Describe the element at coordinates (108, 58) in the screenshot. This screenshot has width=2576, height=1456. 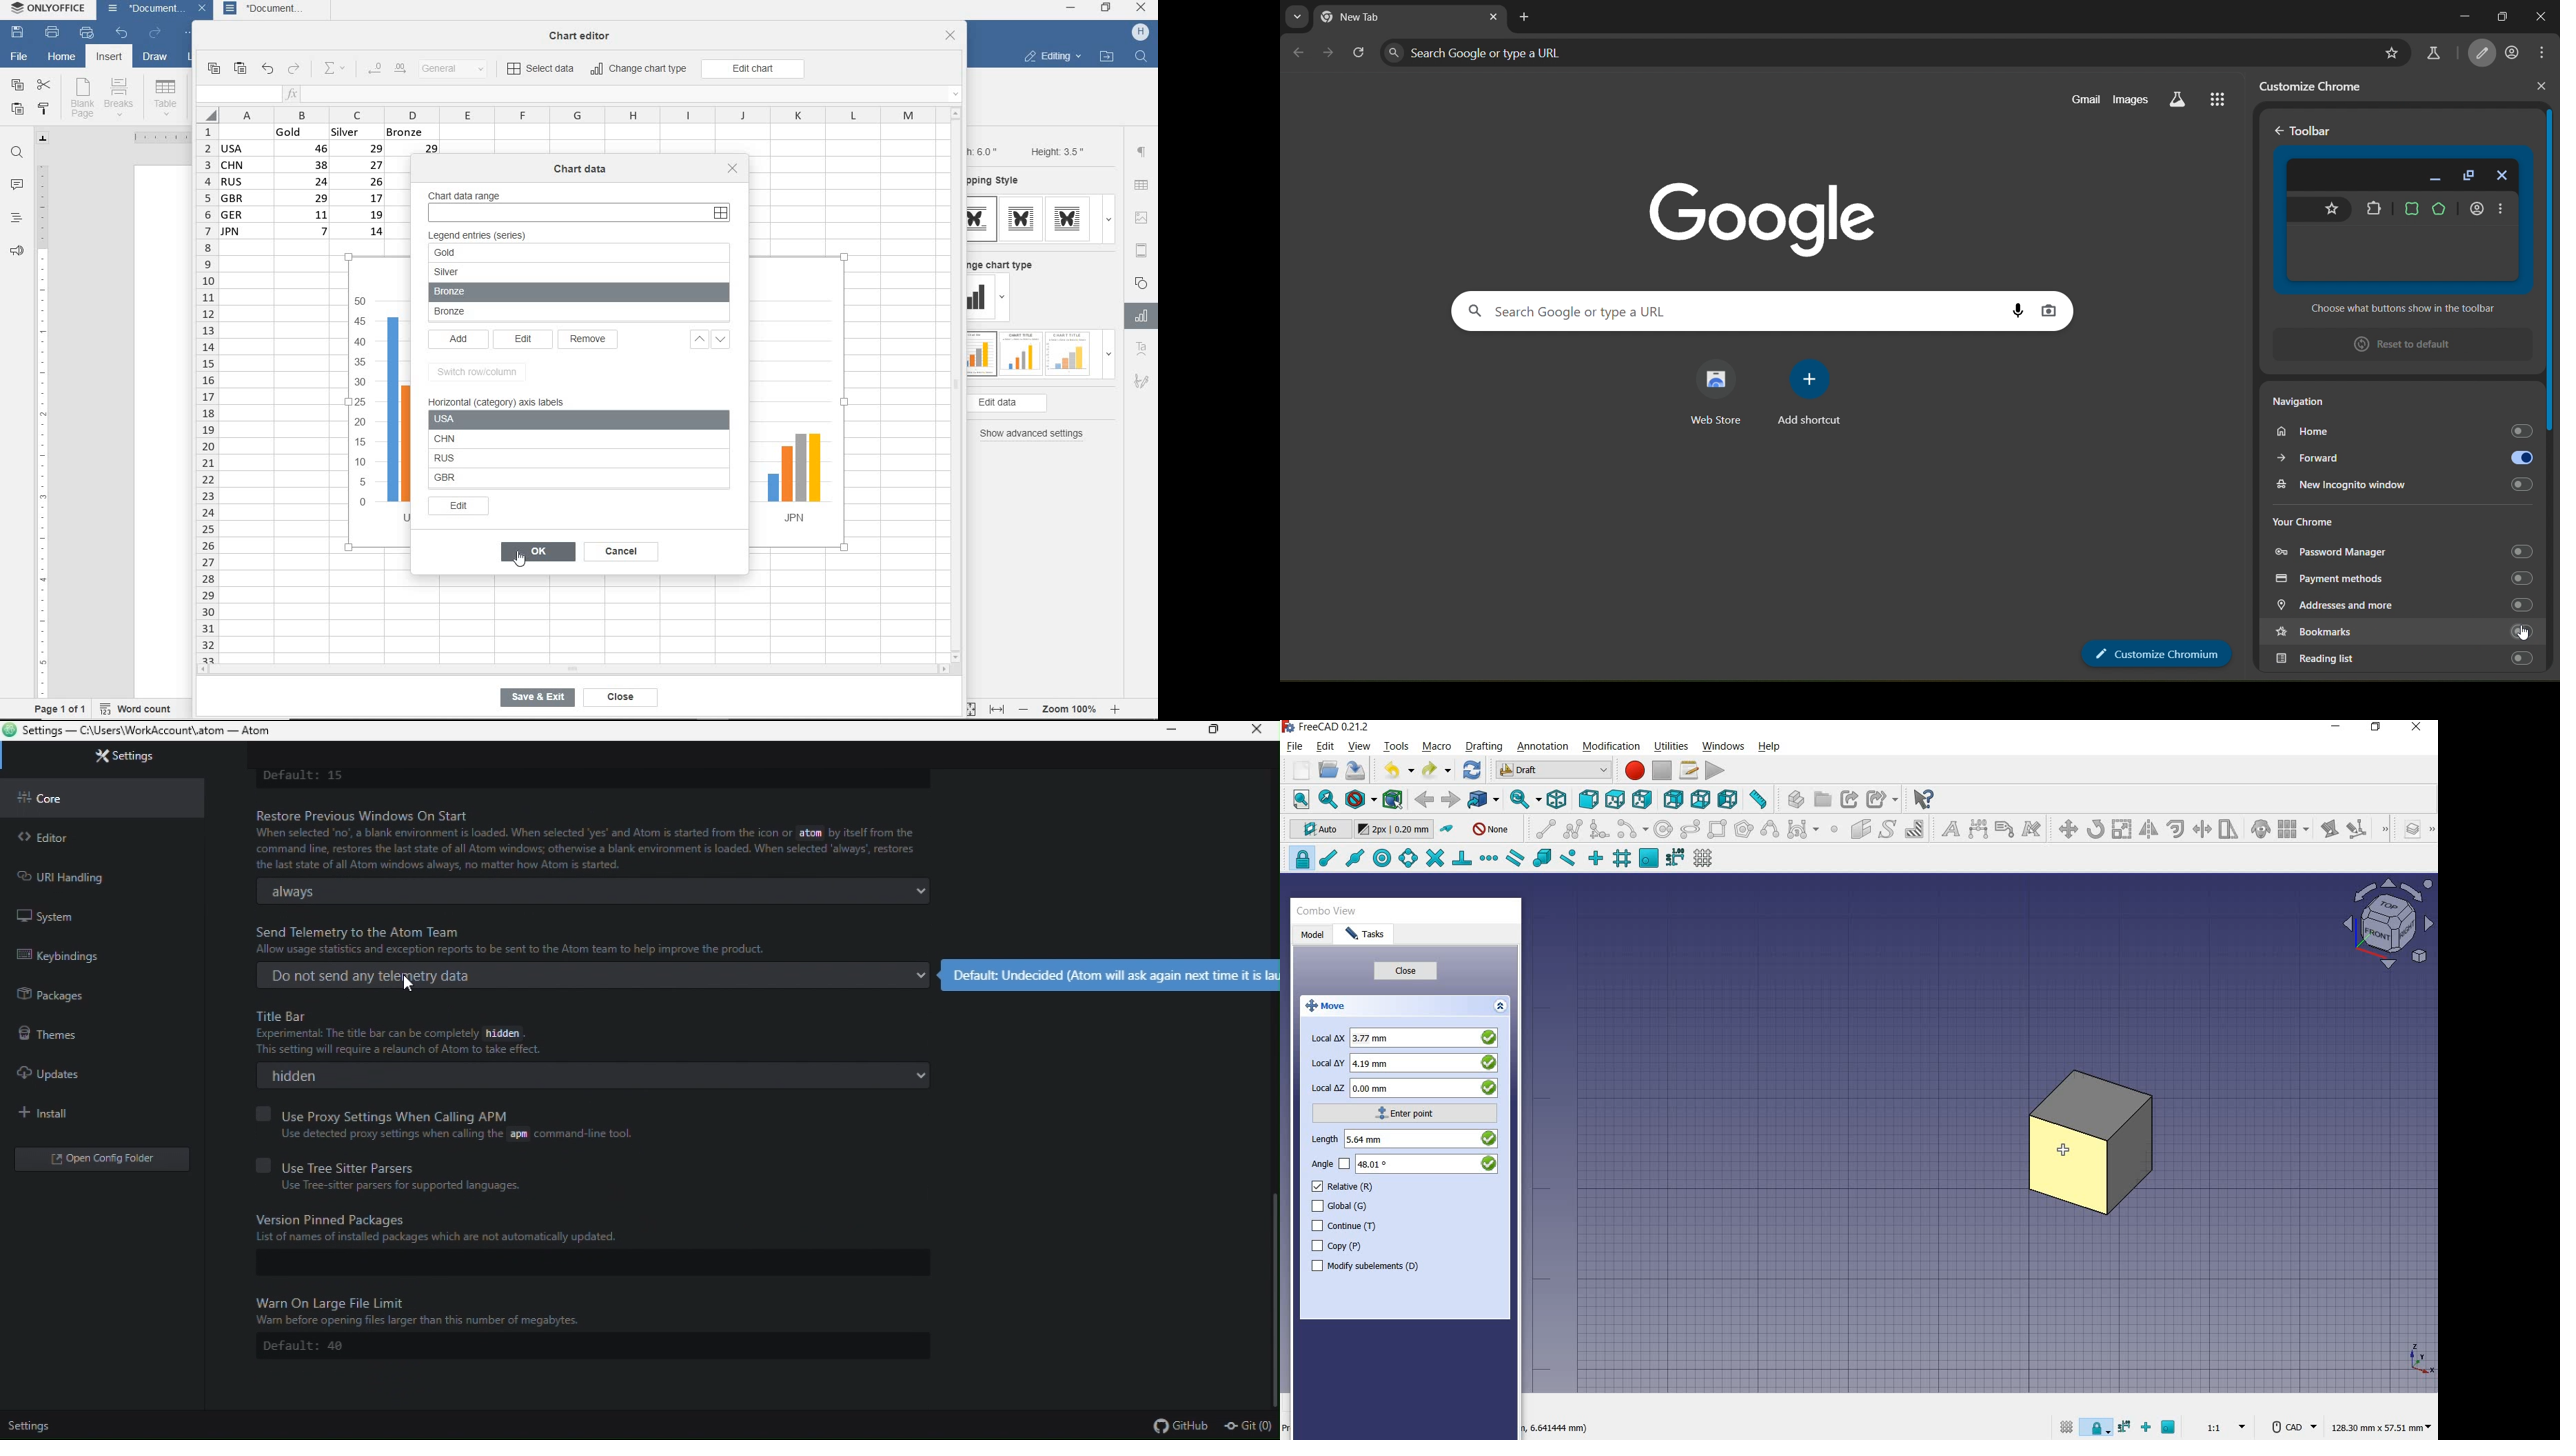
I see `insert` at that location.